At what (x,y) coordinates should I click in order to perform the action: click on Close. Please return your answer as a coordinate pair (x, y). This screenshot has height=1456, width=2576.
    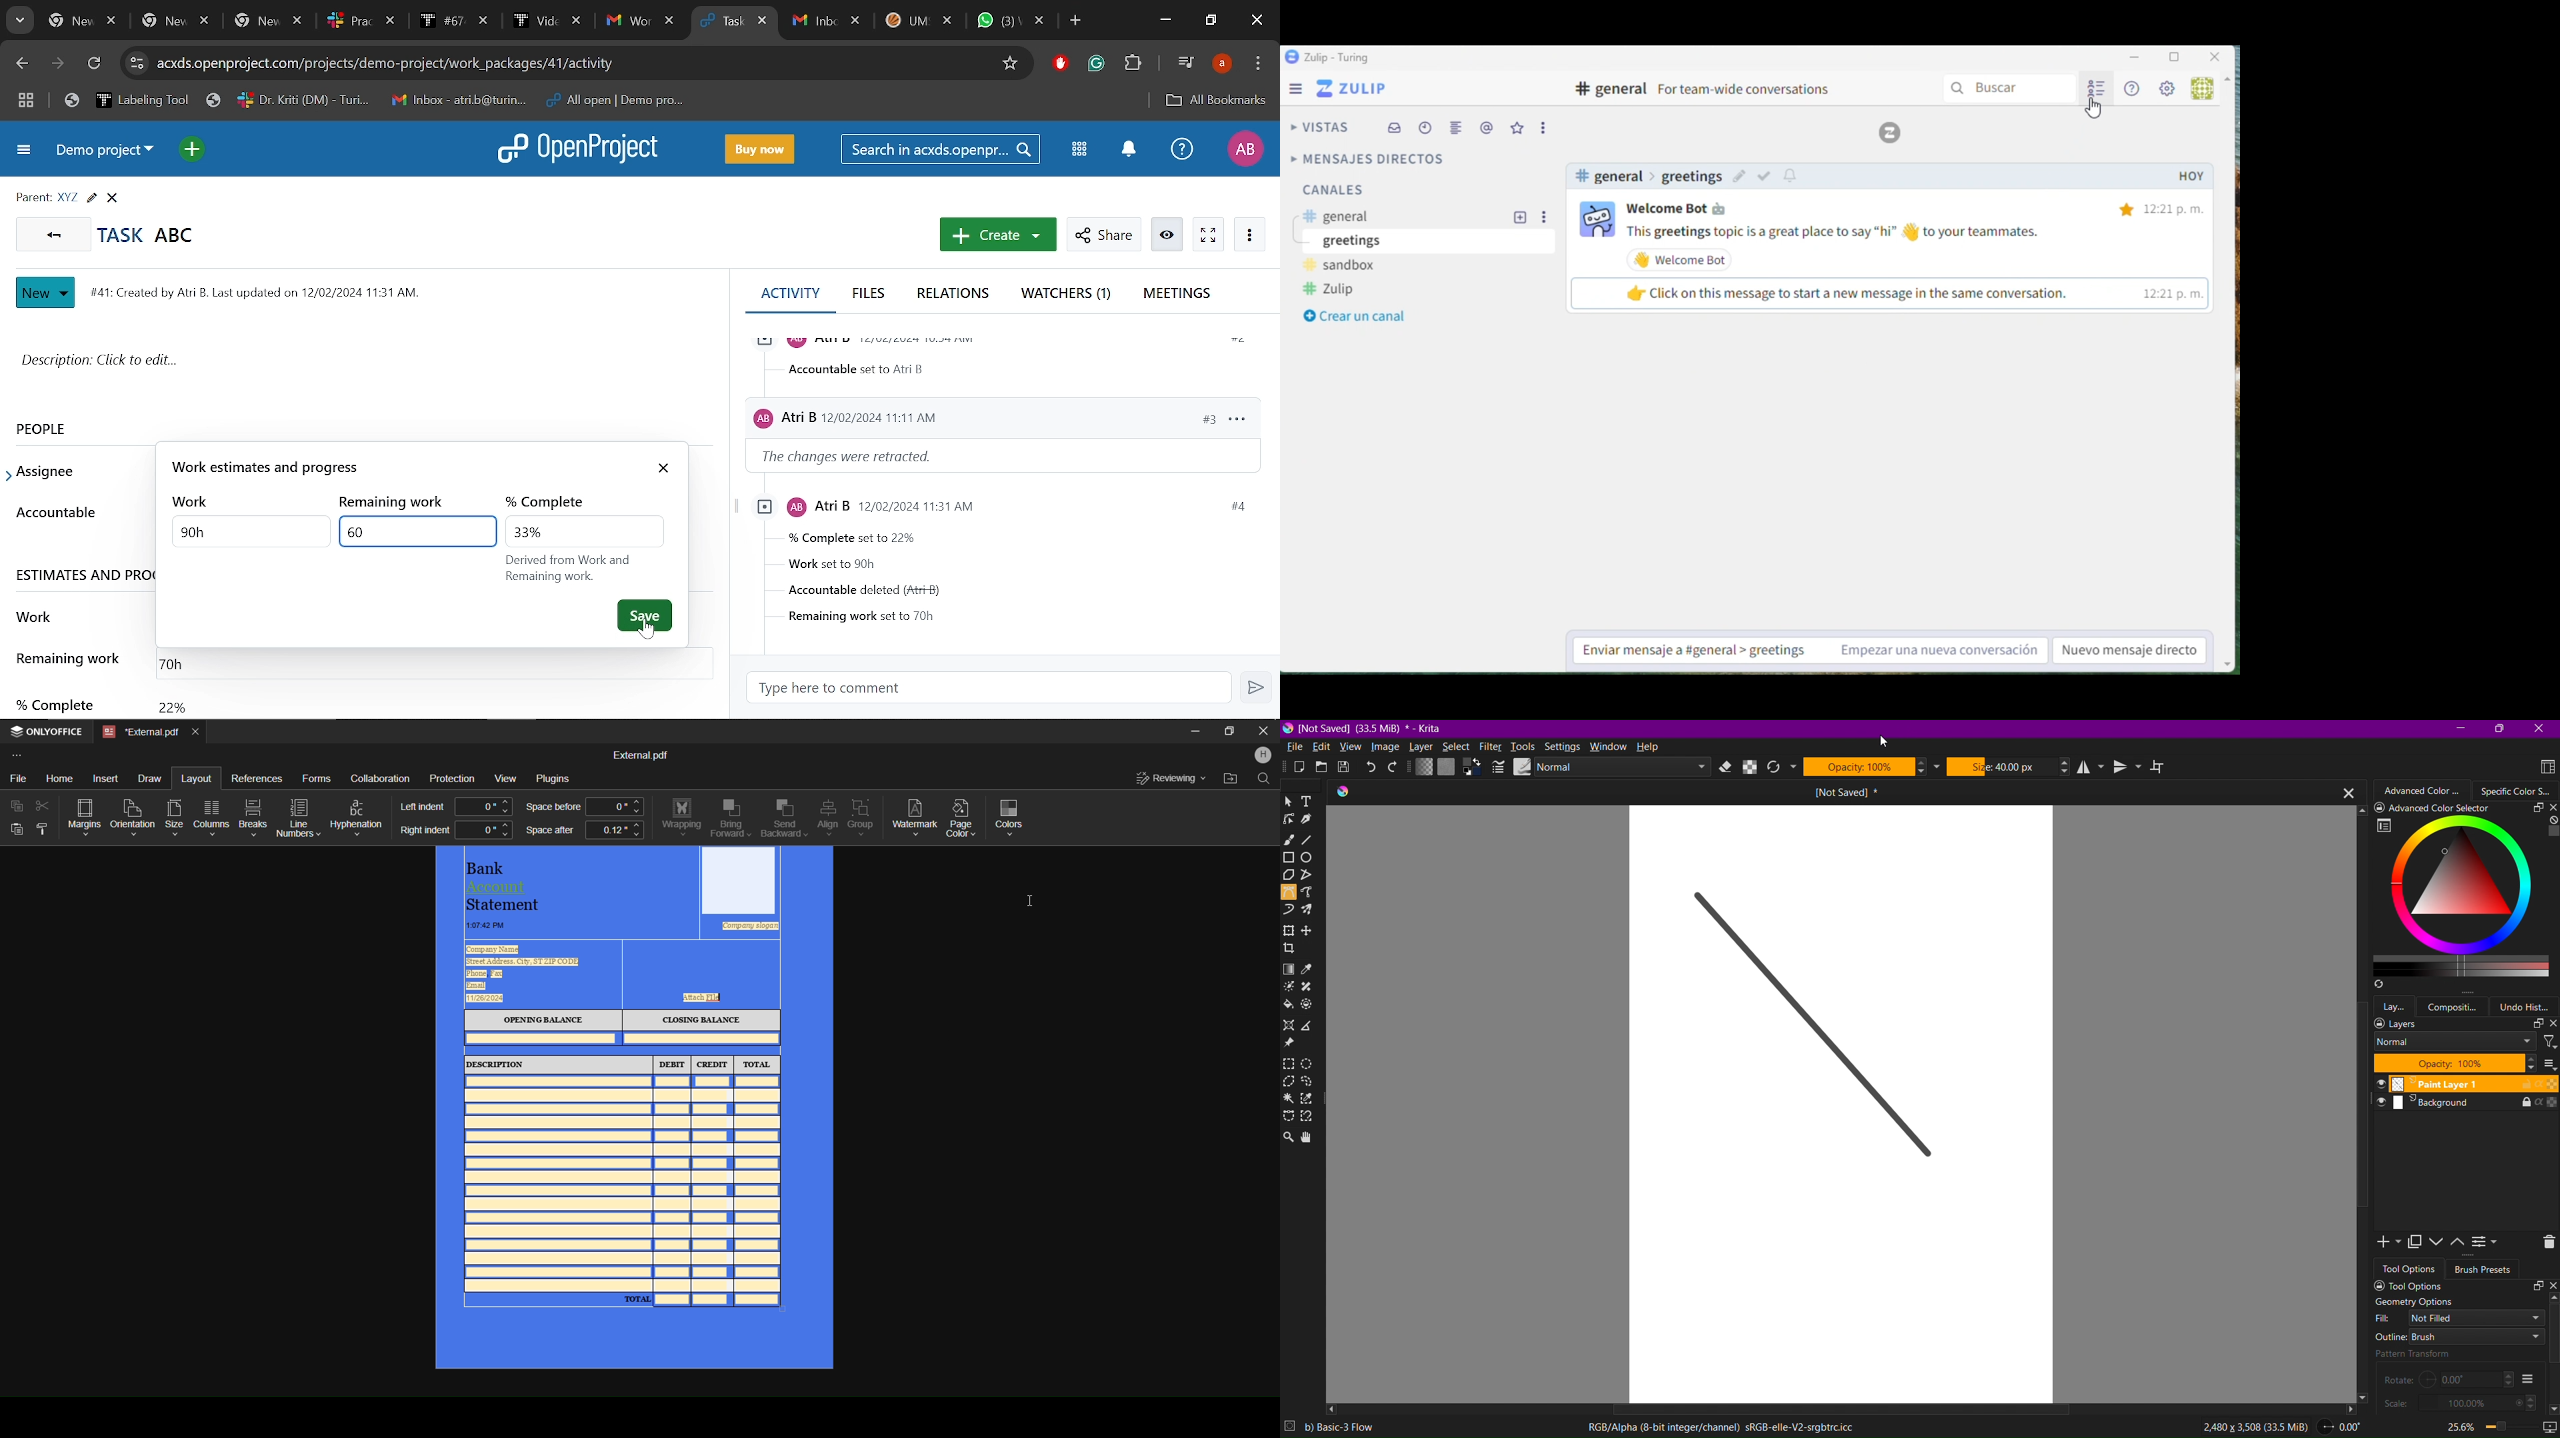
    Looking at the image, I should click on (2541, 729).